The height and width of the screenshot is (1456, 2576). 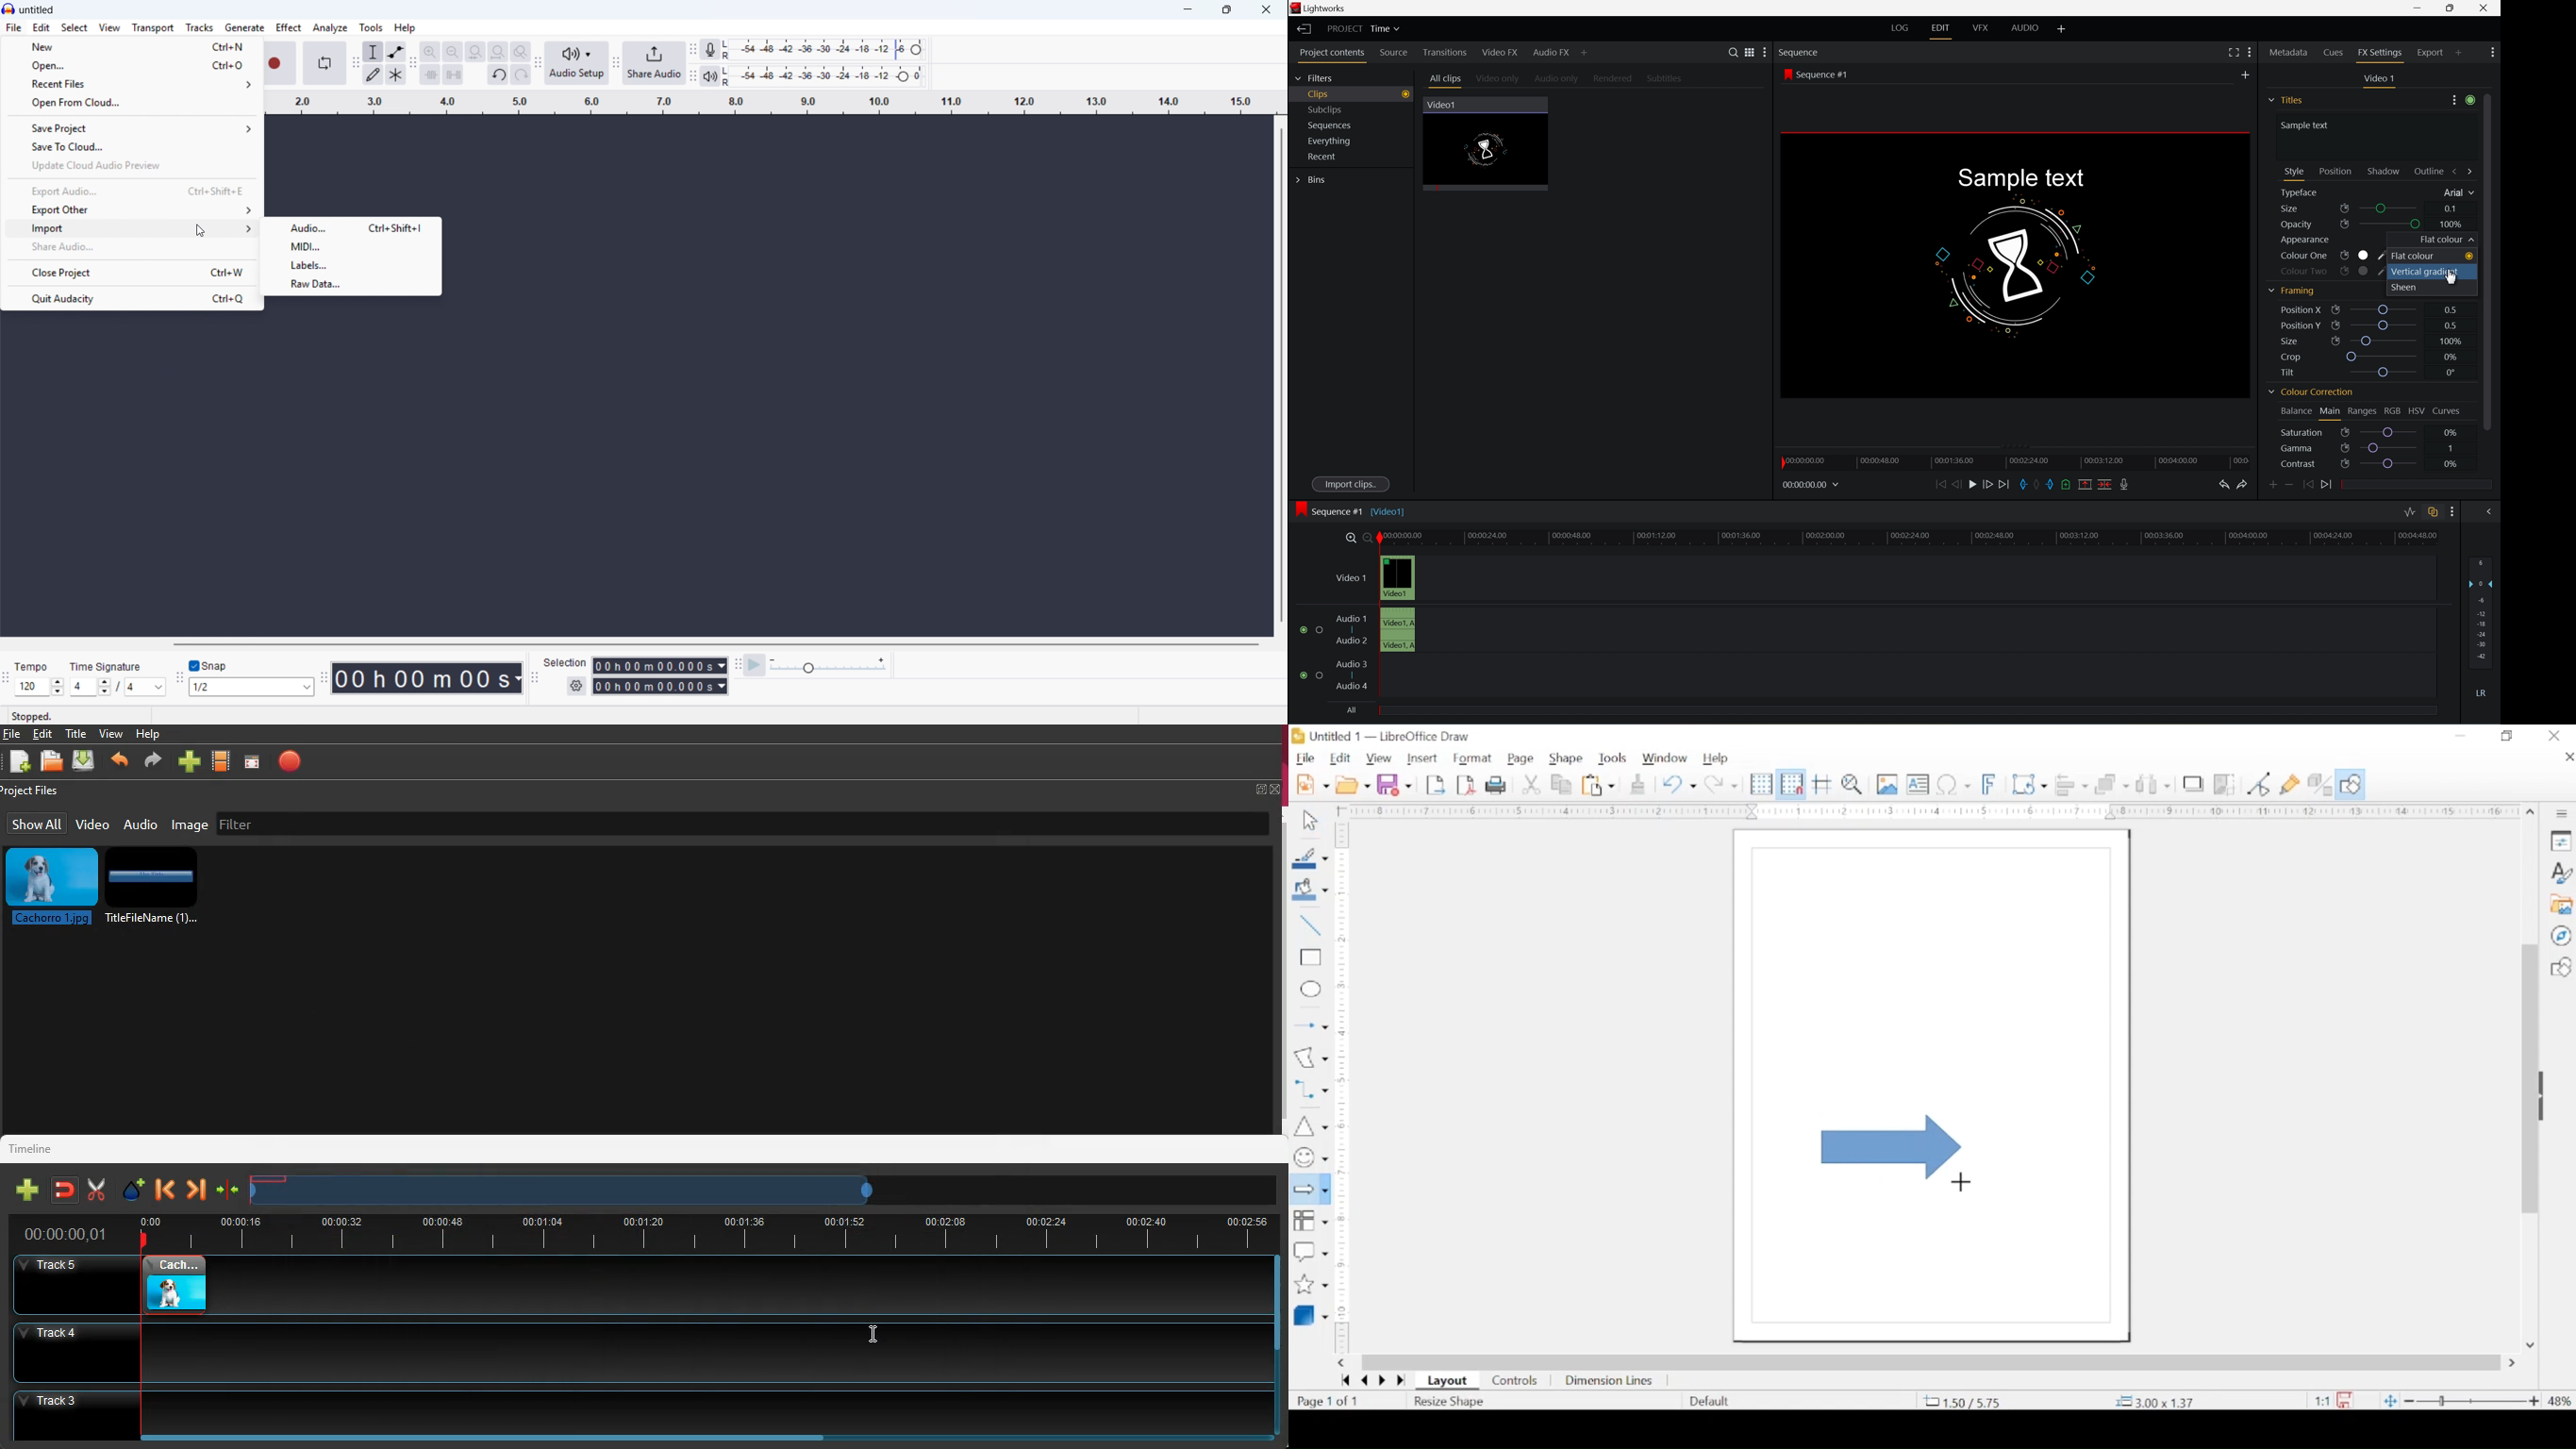 I want to click on Audio 2, so click(x=1352, y=642).